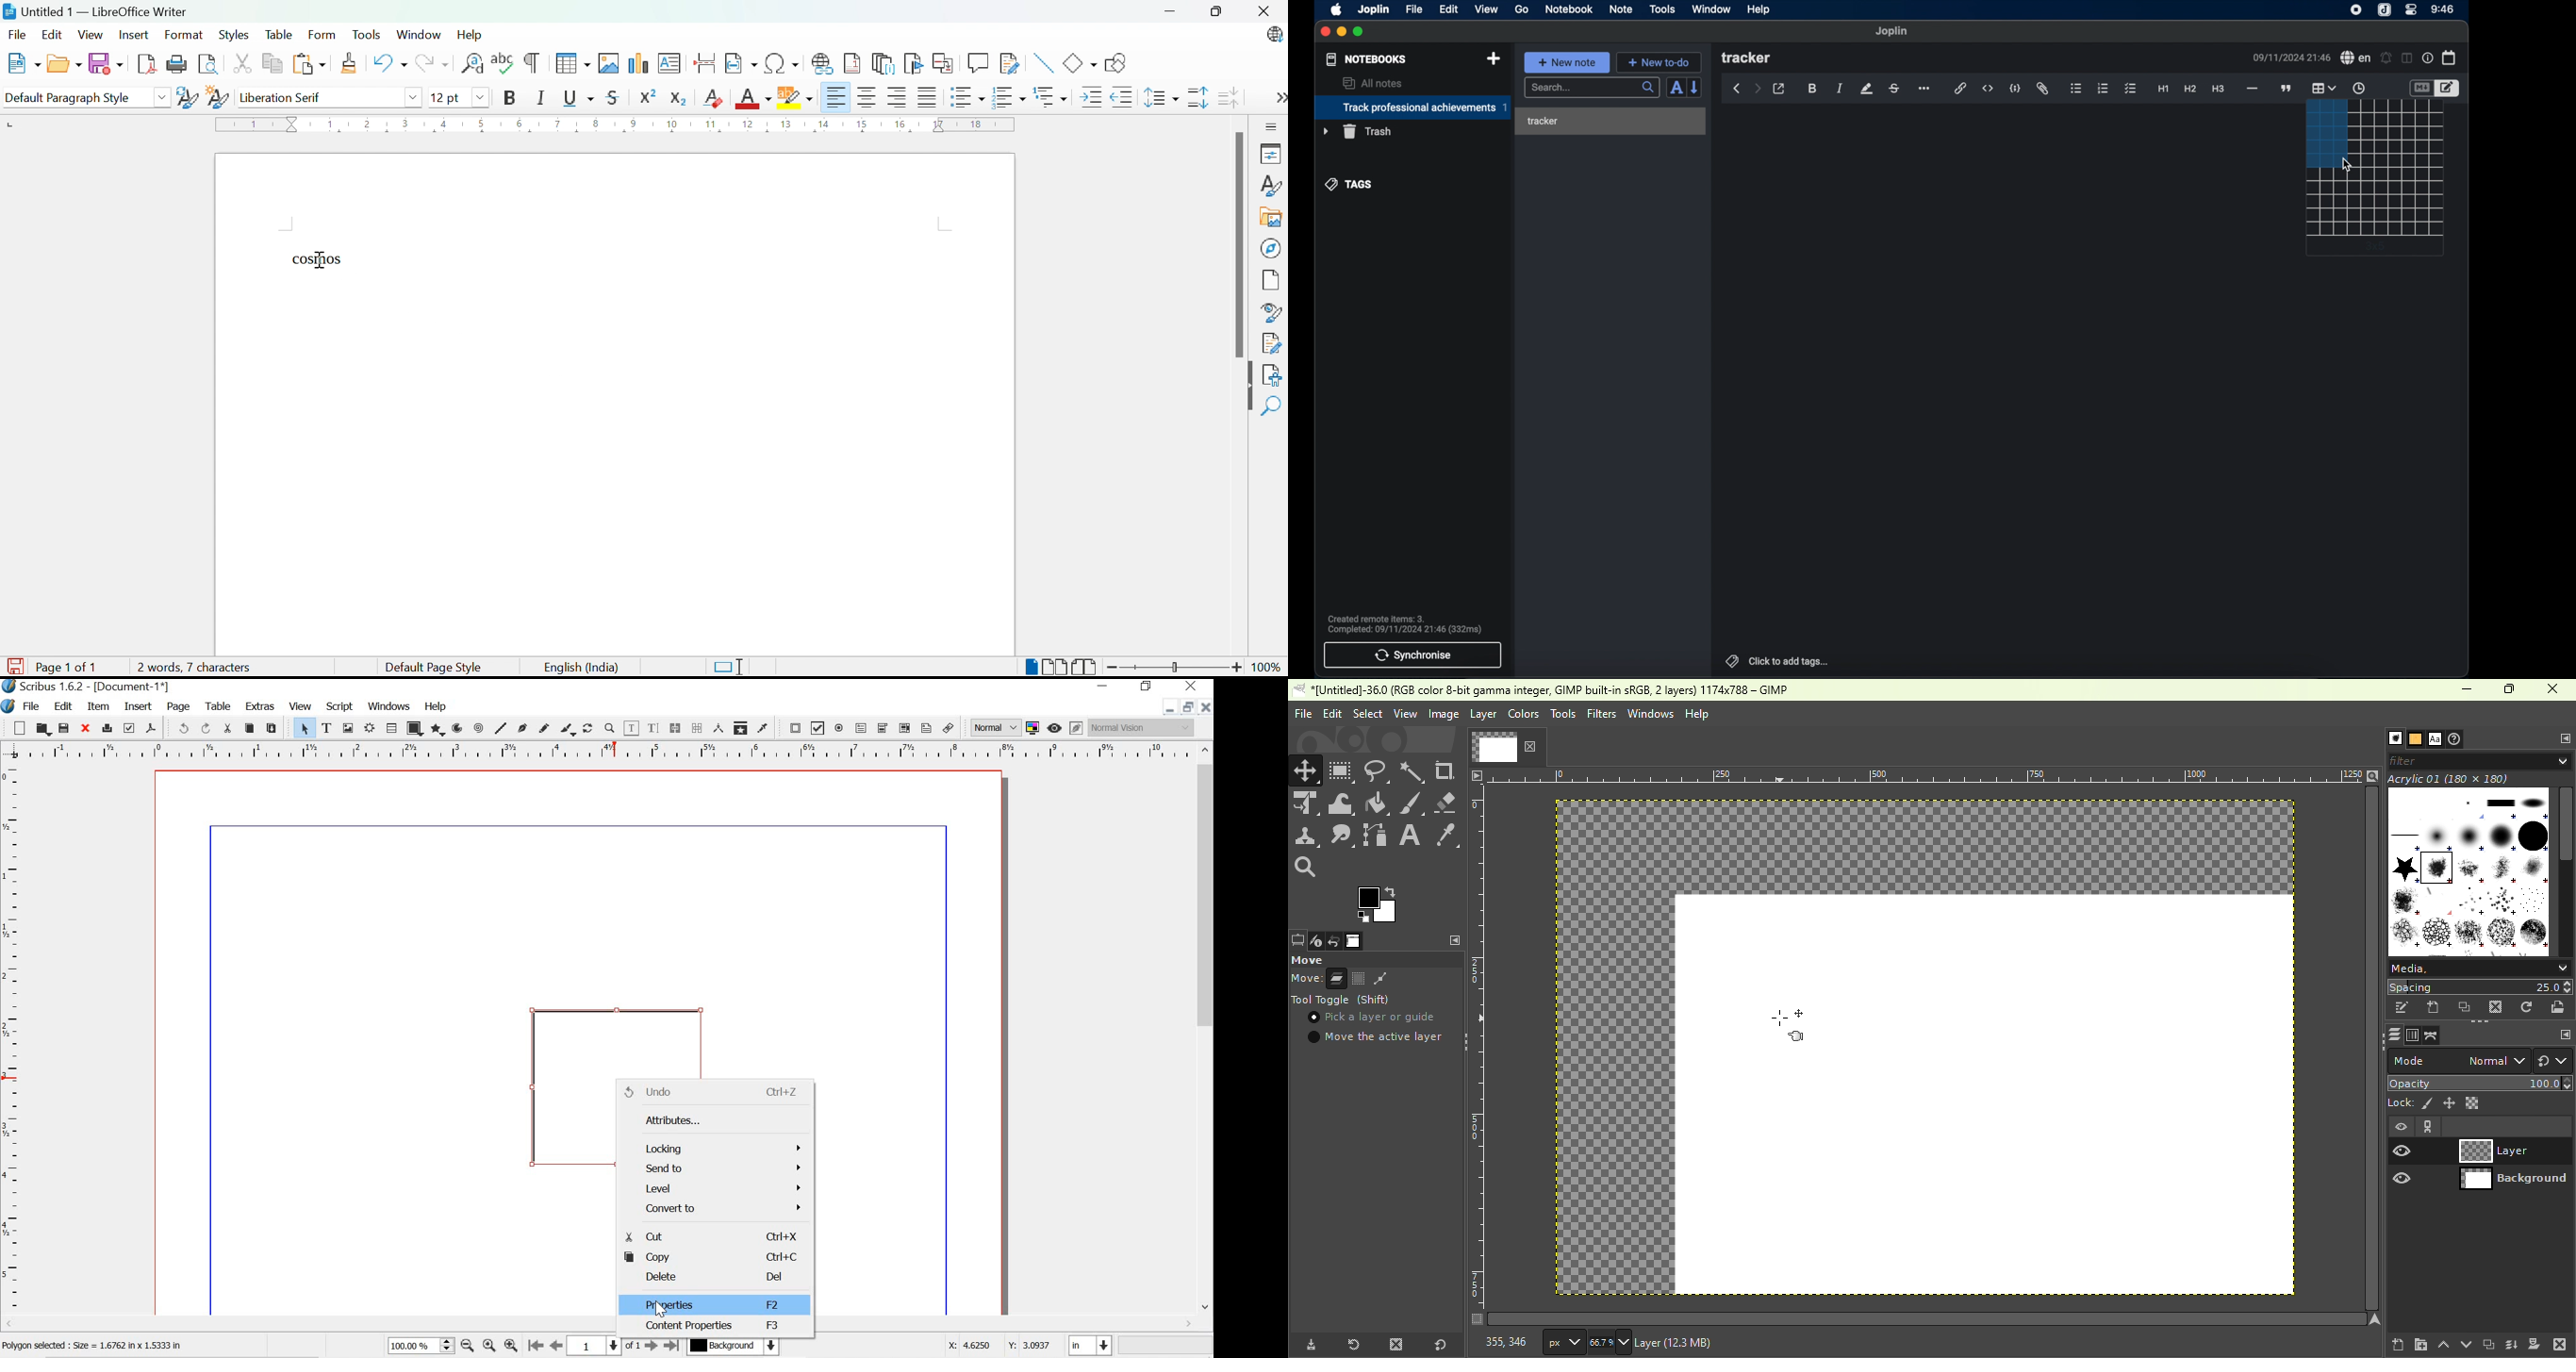 Image resolution: width=2576 pixels, height=1372 pixels. I want to click on time, so click(2443, 9).